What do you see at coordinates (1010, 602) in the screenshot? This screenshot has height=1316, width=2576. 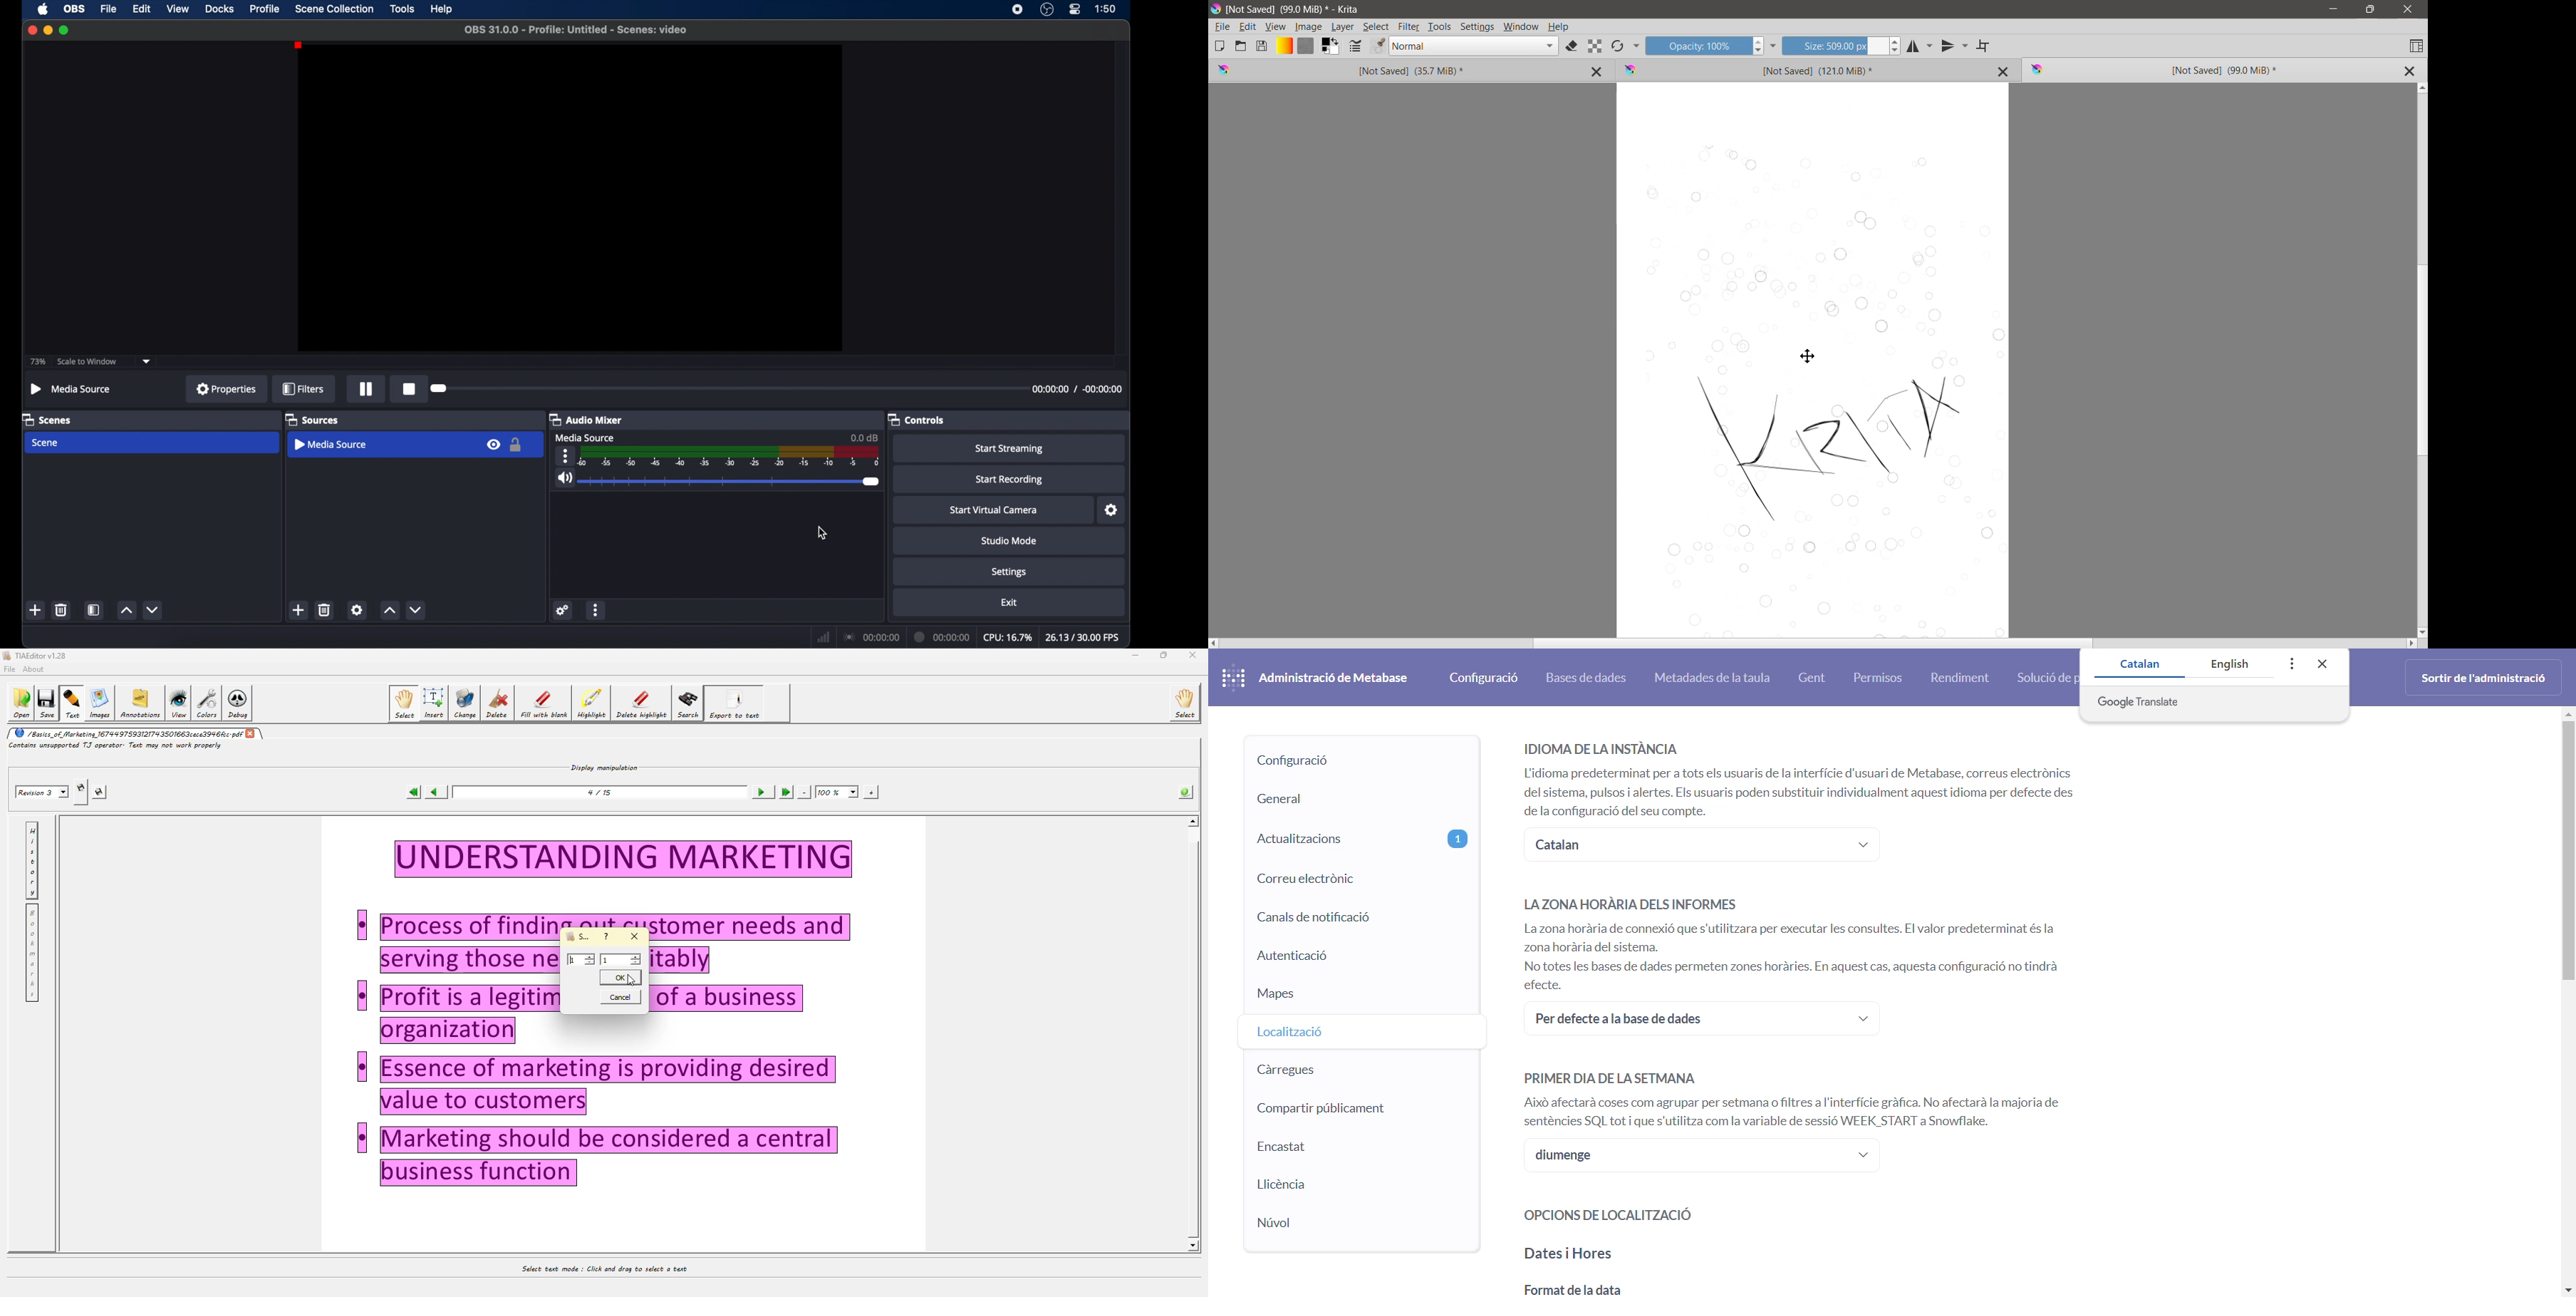 I see `exit` at bounding box center [1010, 602].